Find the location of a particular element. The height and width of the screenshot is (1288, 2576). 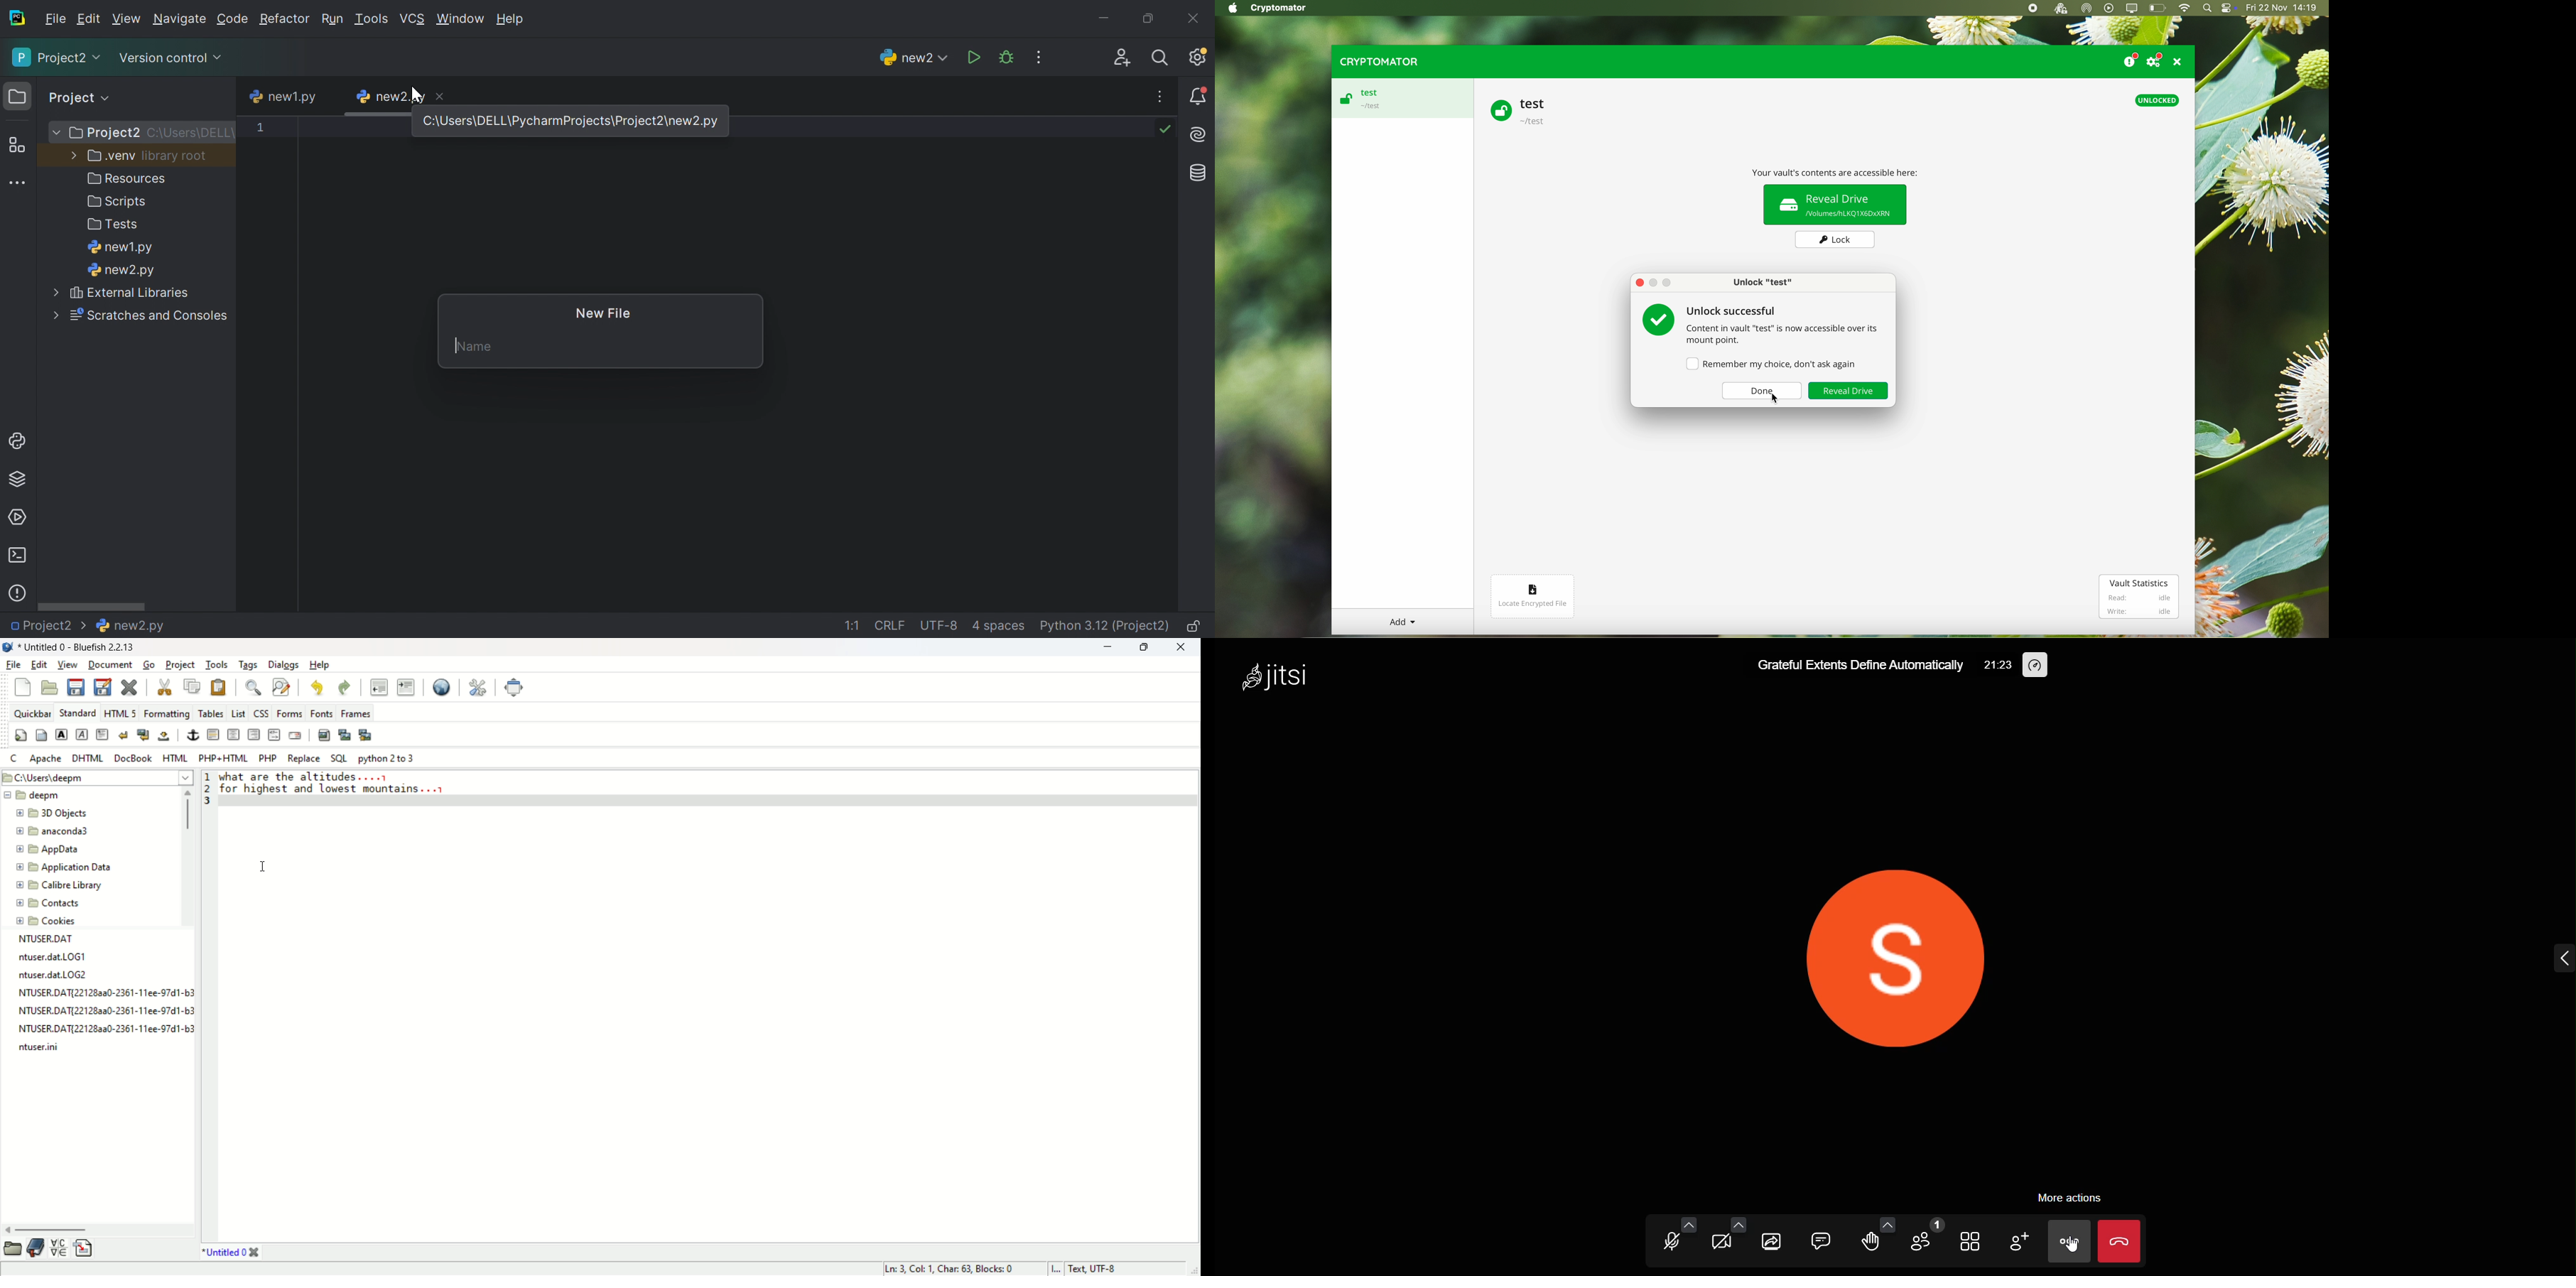

title is located at coordinates (226, 1252).